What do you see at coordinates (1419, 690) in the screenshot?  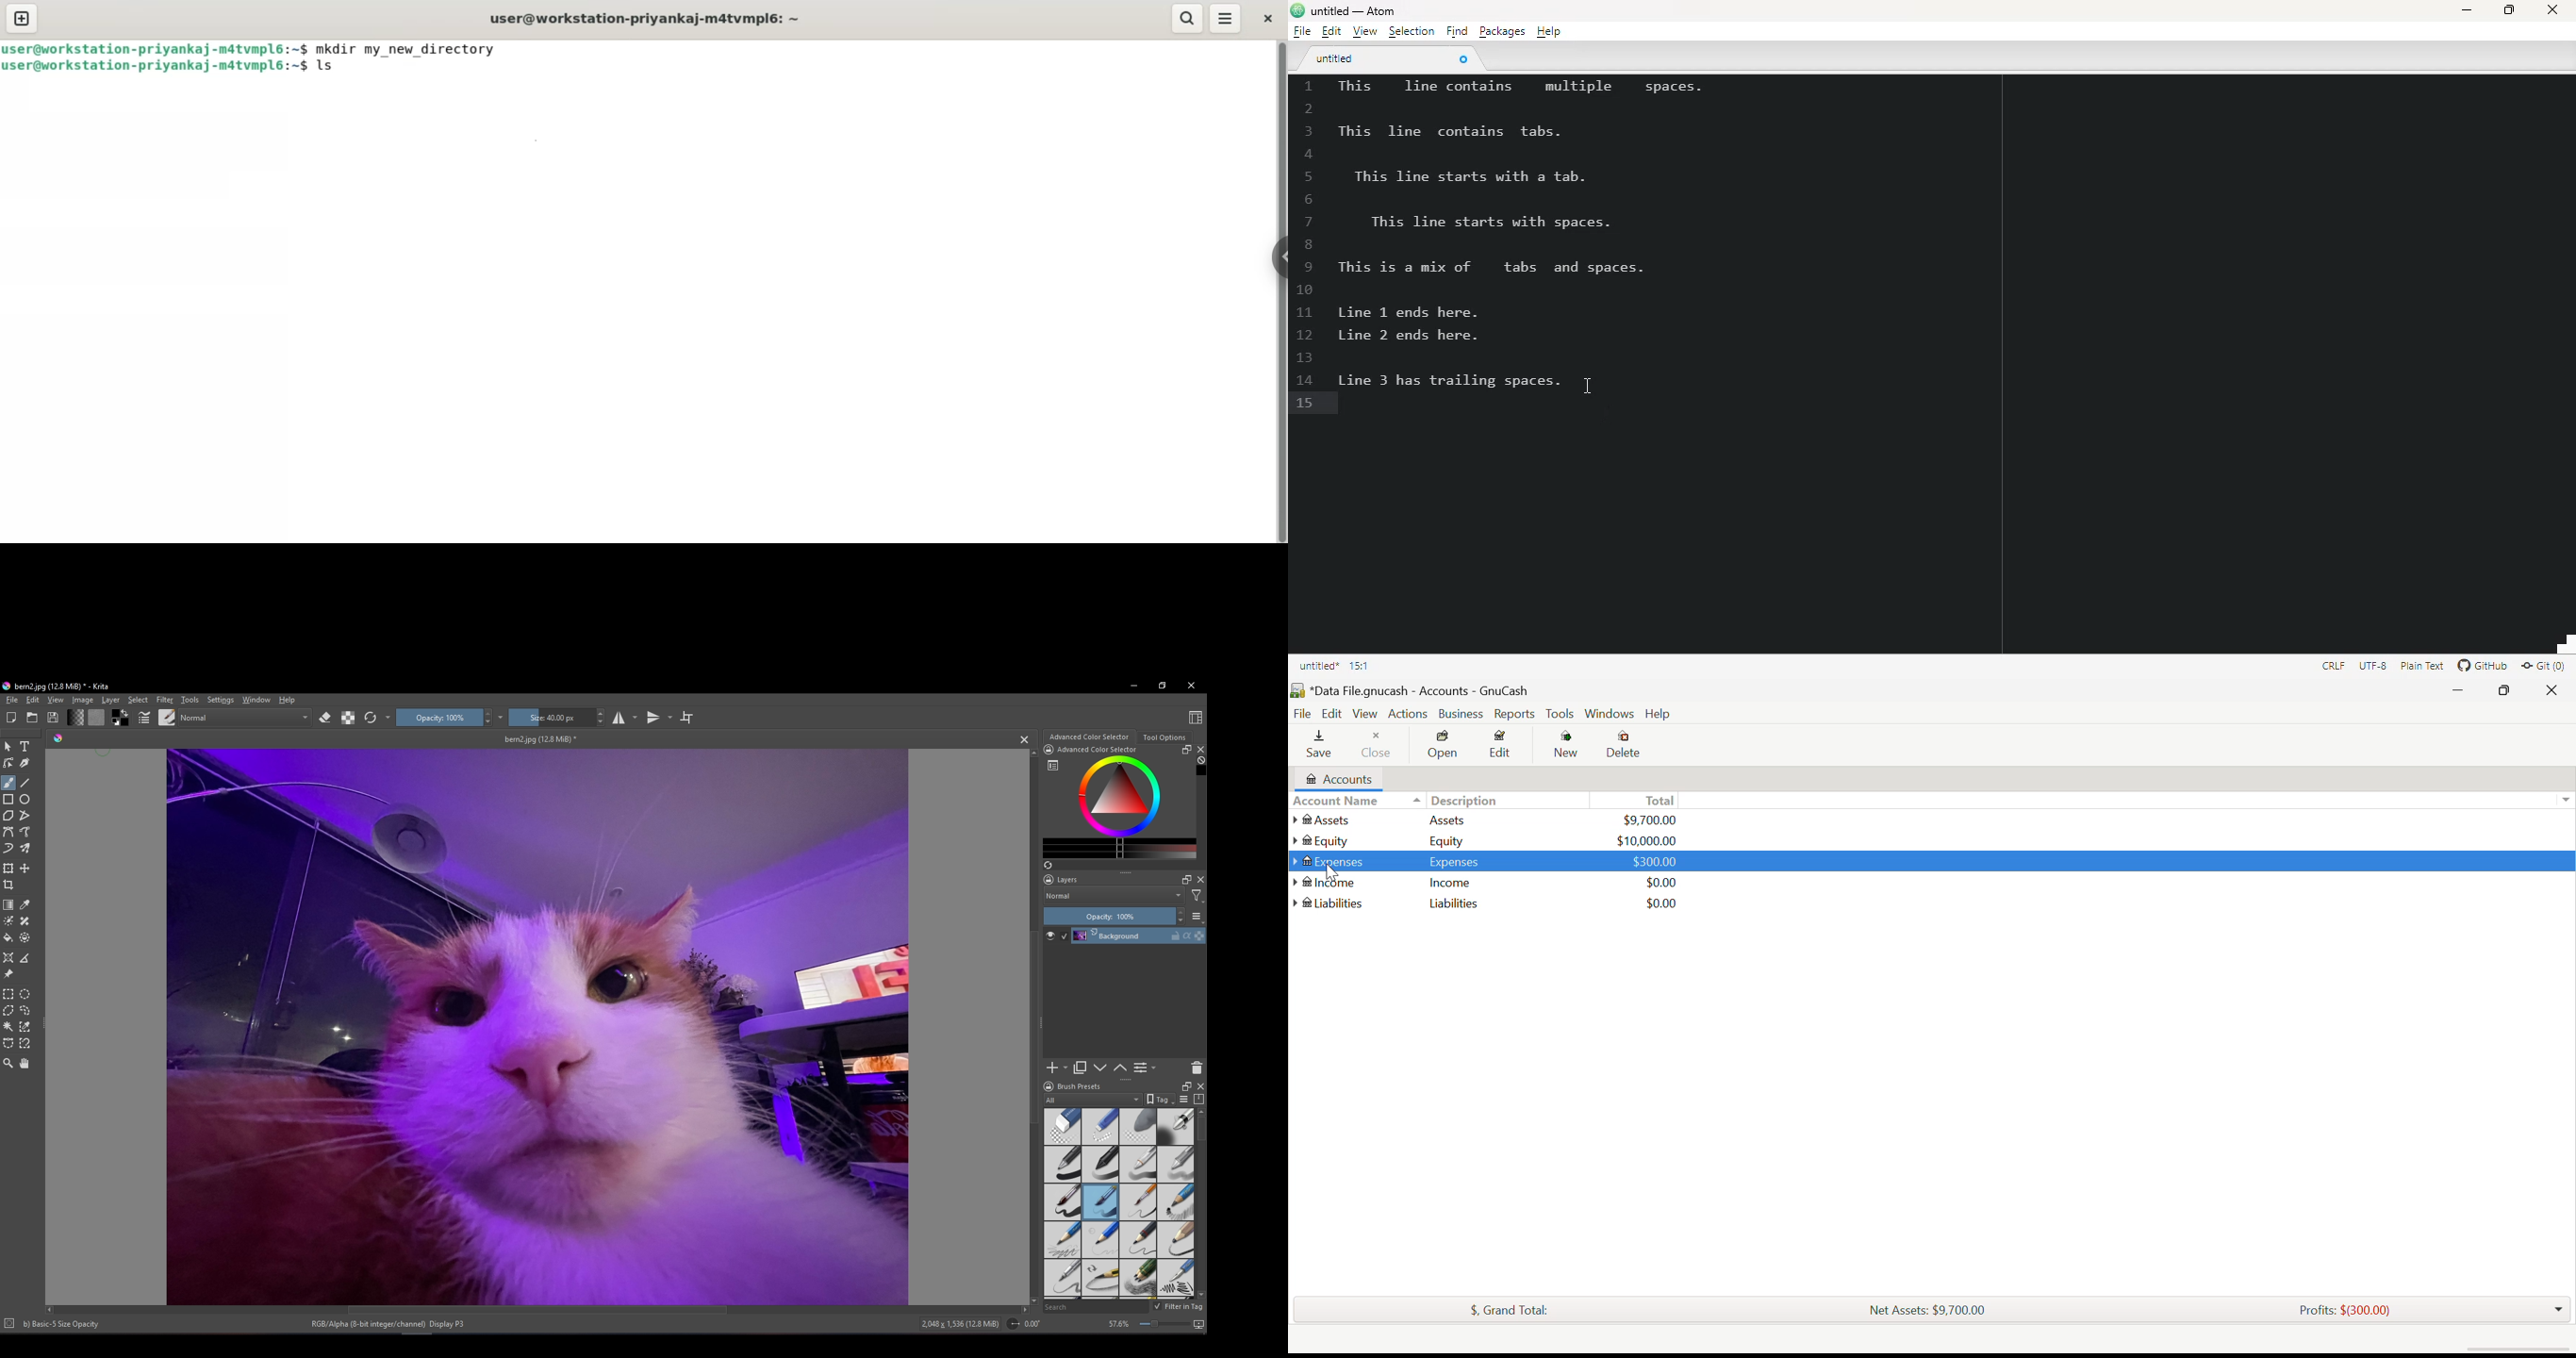 I see `*Data File.gnucash - Accounts - GnuCash` at bounding box center [1419, 690].